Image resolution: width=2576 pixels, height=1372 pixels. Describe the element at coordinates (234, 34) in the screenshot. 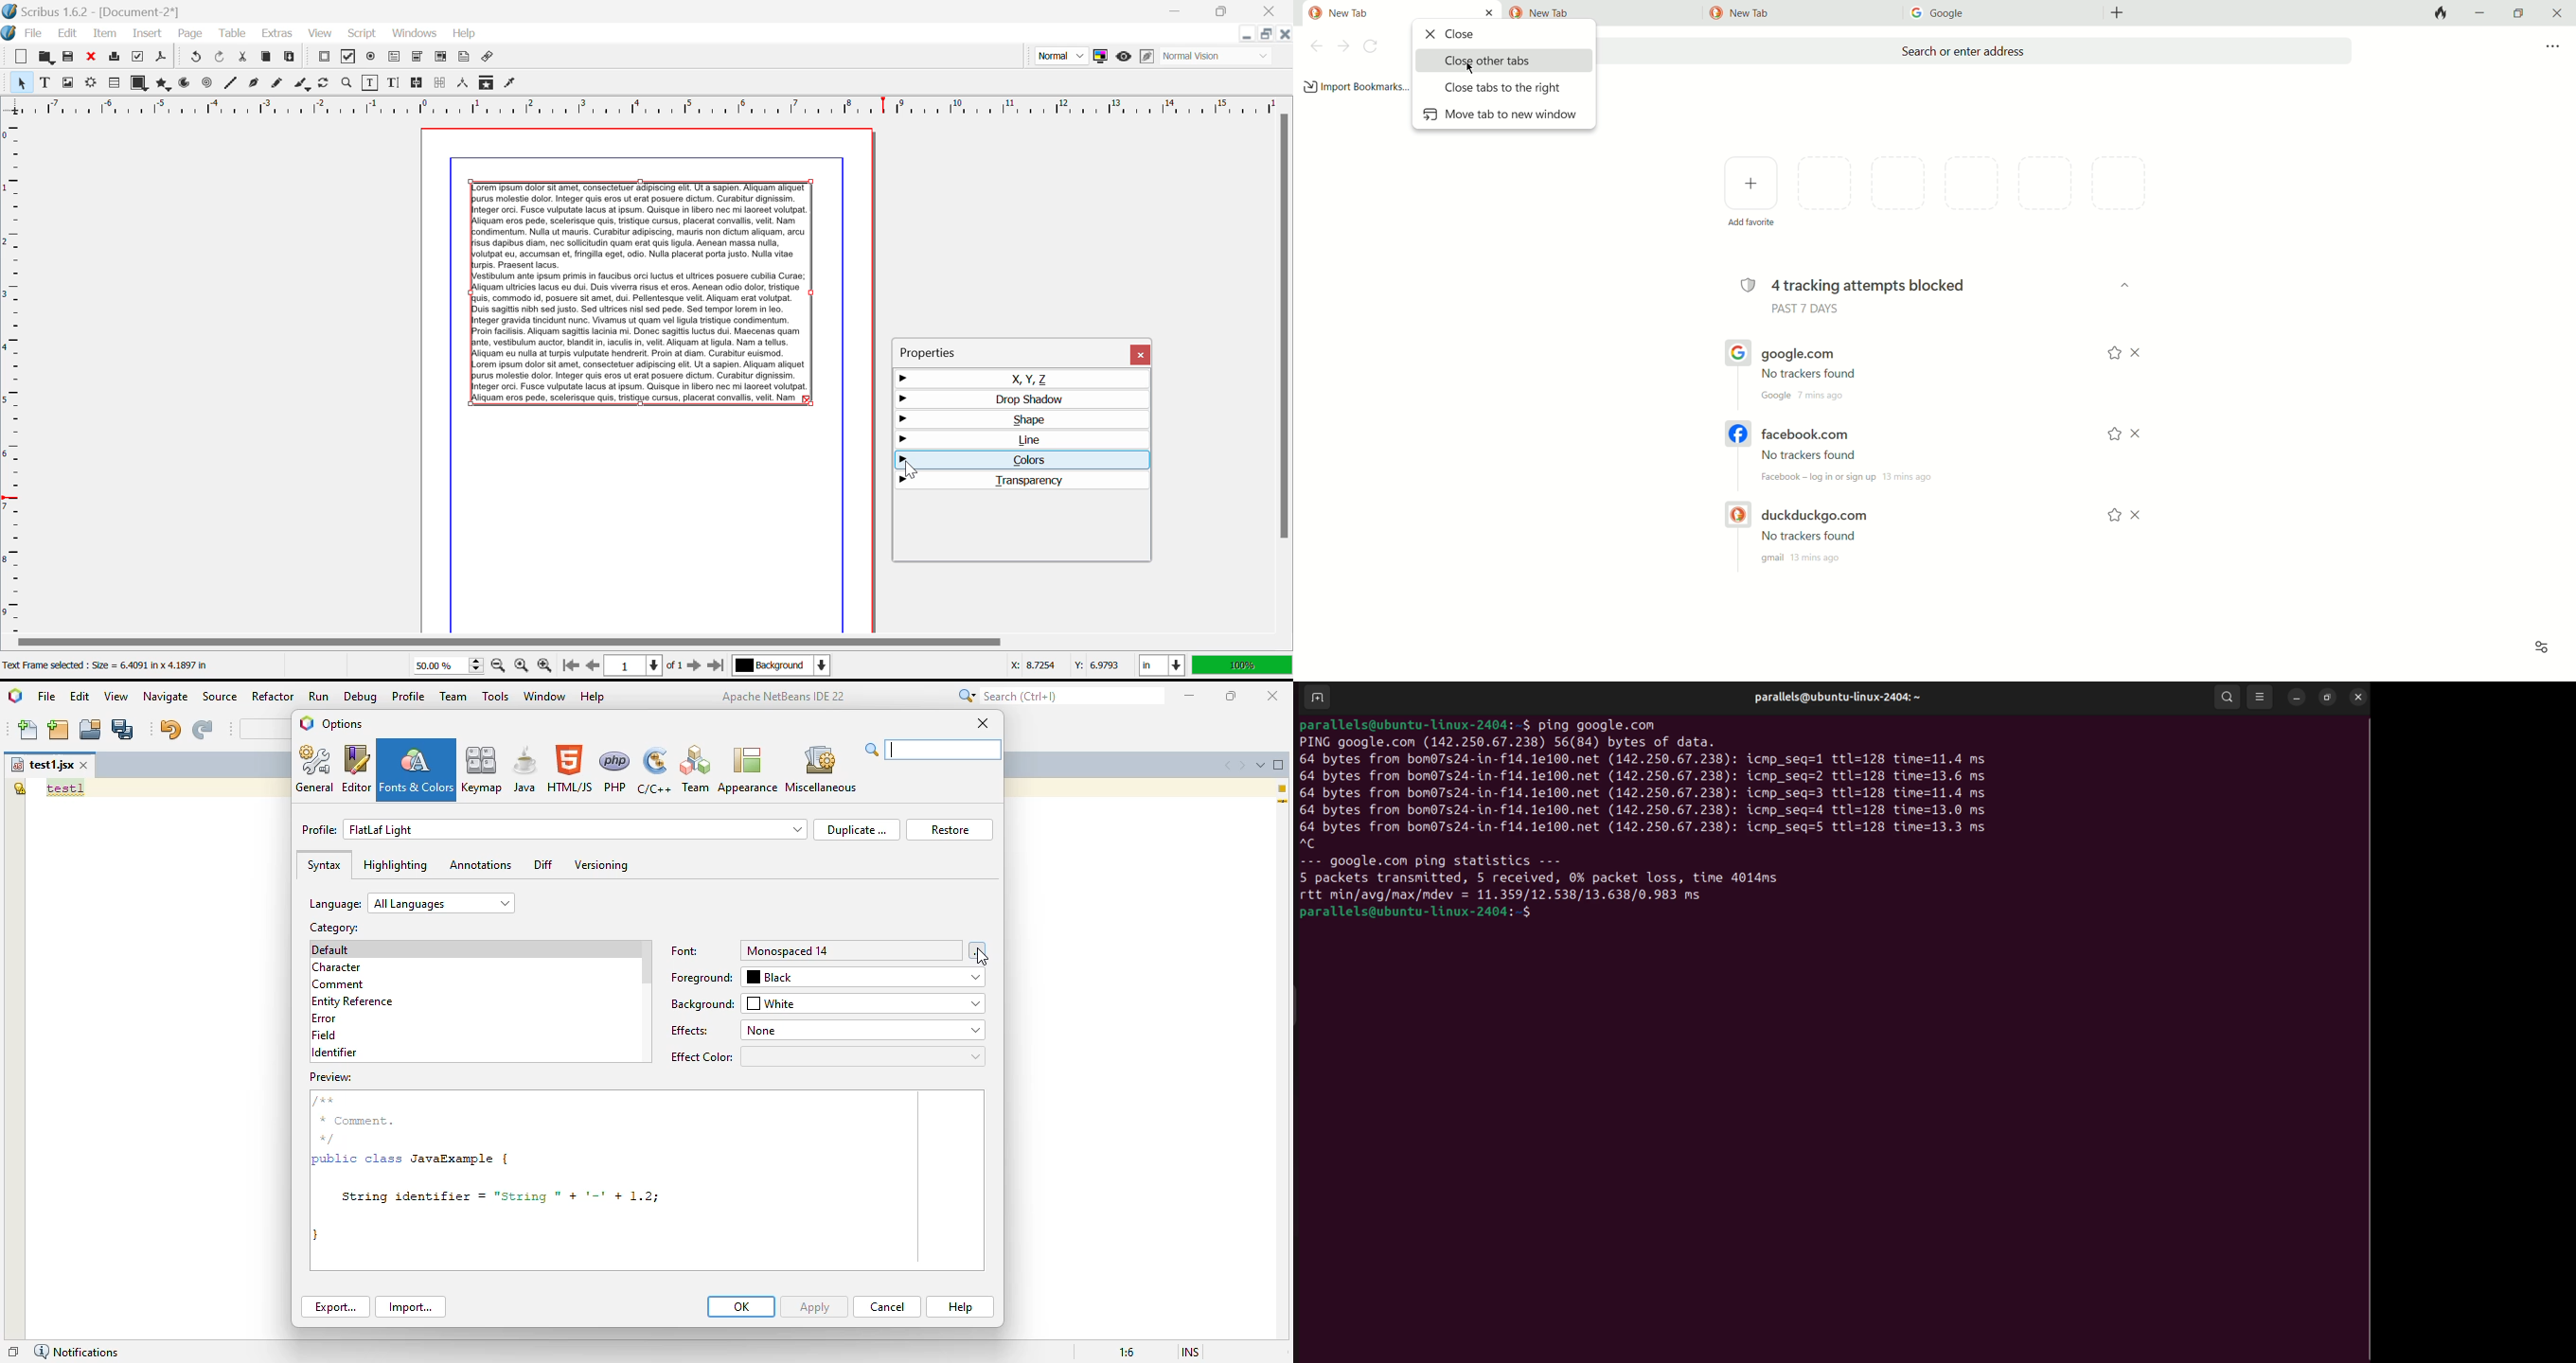

I see `Table` at that location.